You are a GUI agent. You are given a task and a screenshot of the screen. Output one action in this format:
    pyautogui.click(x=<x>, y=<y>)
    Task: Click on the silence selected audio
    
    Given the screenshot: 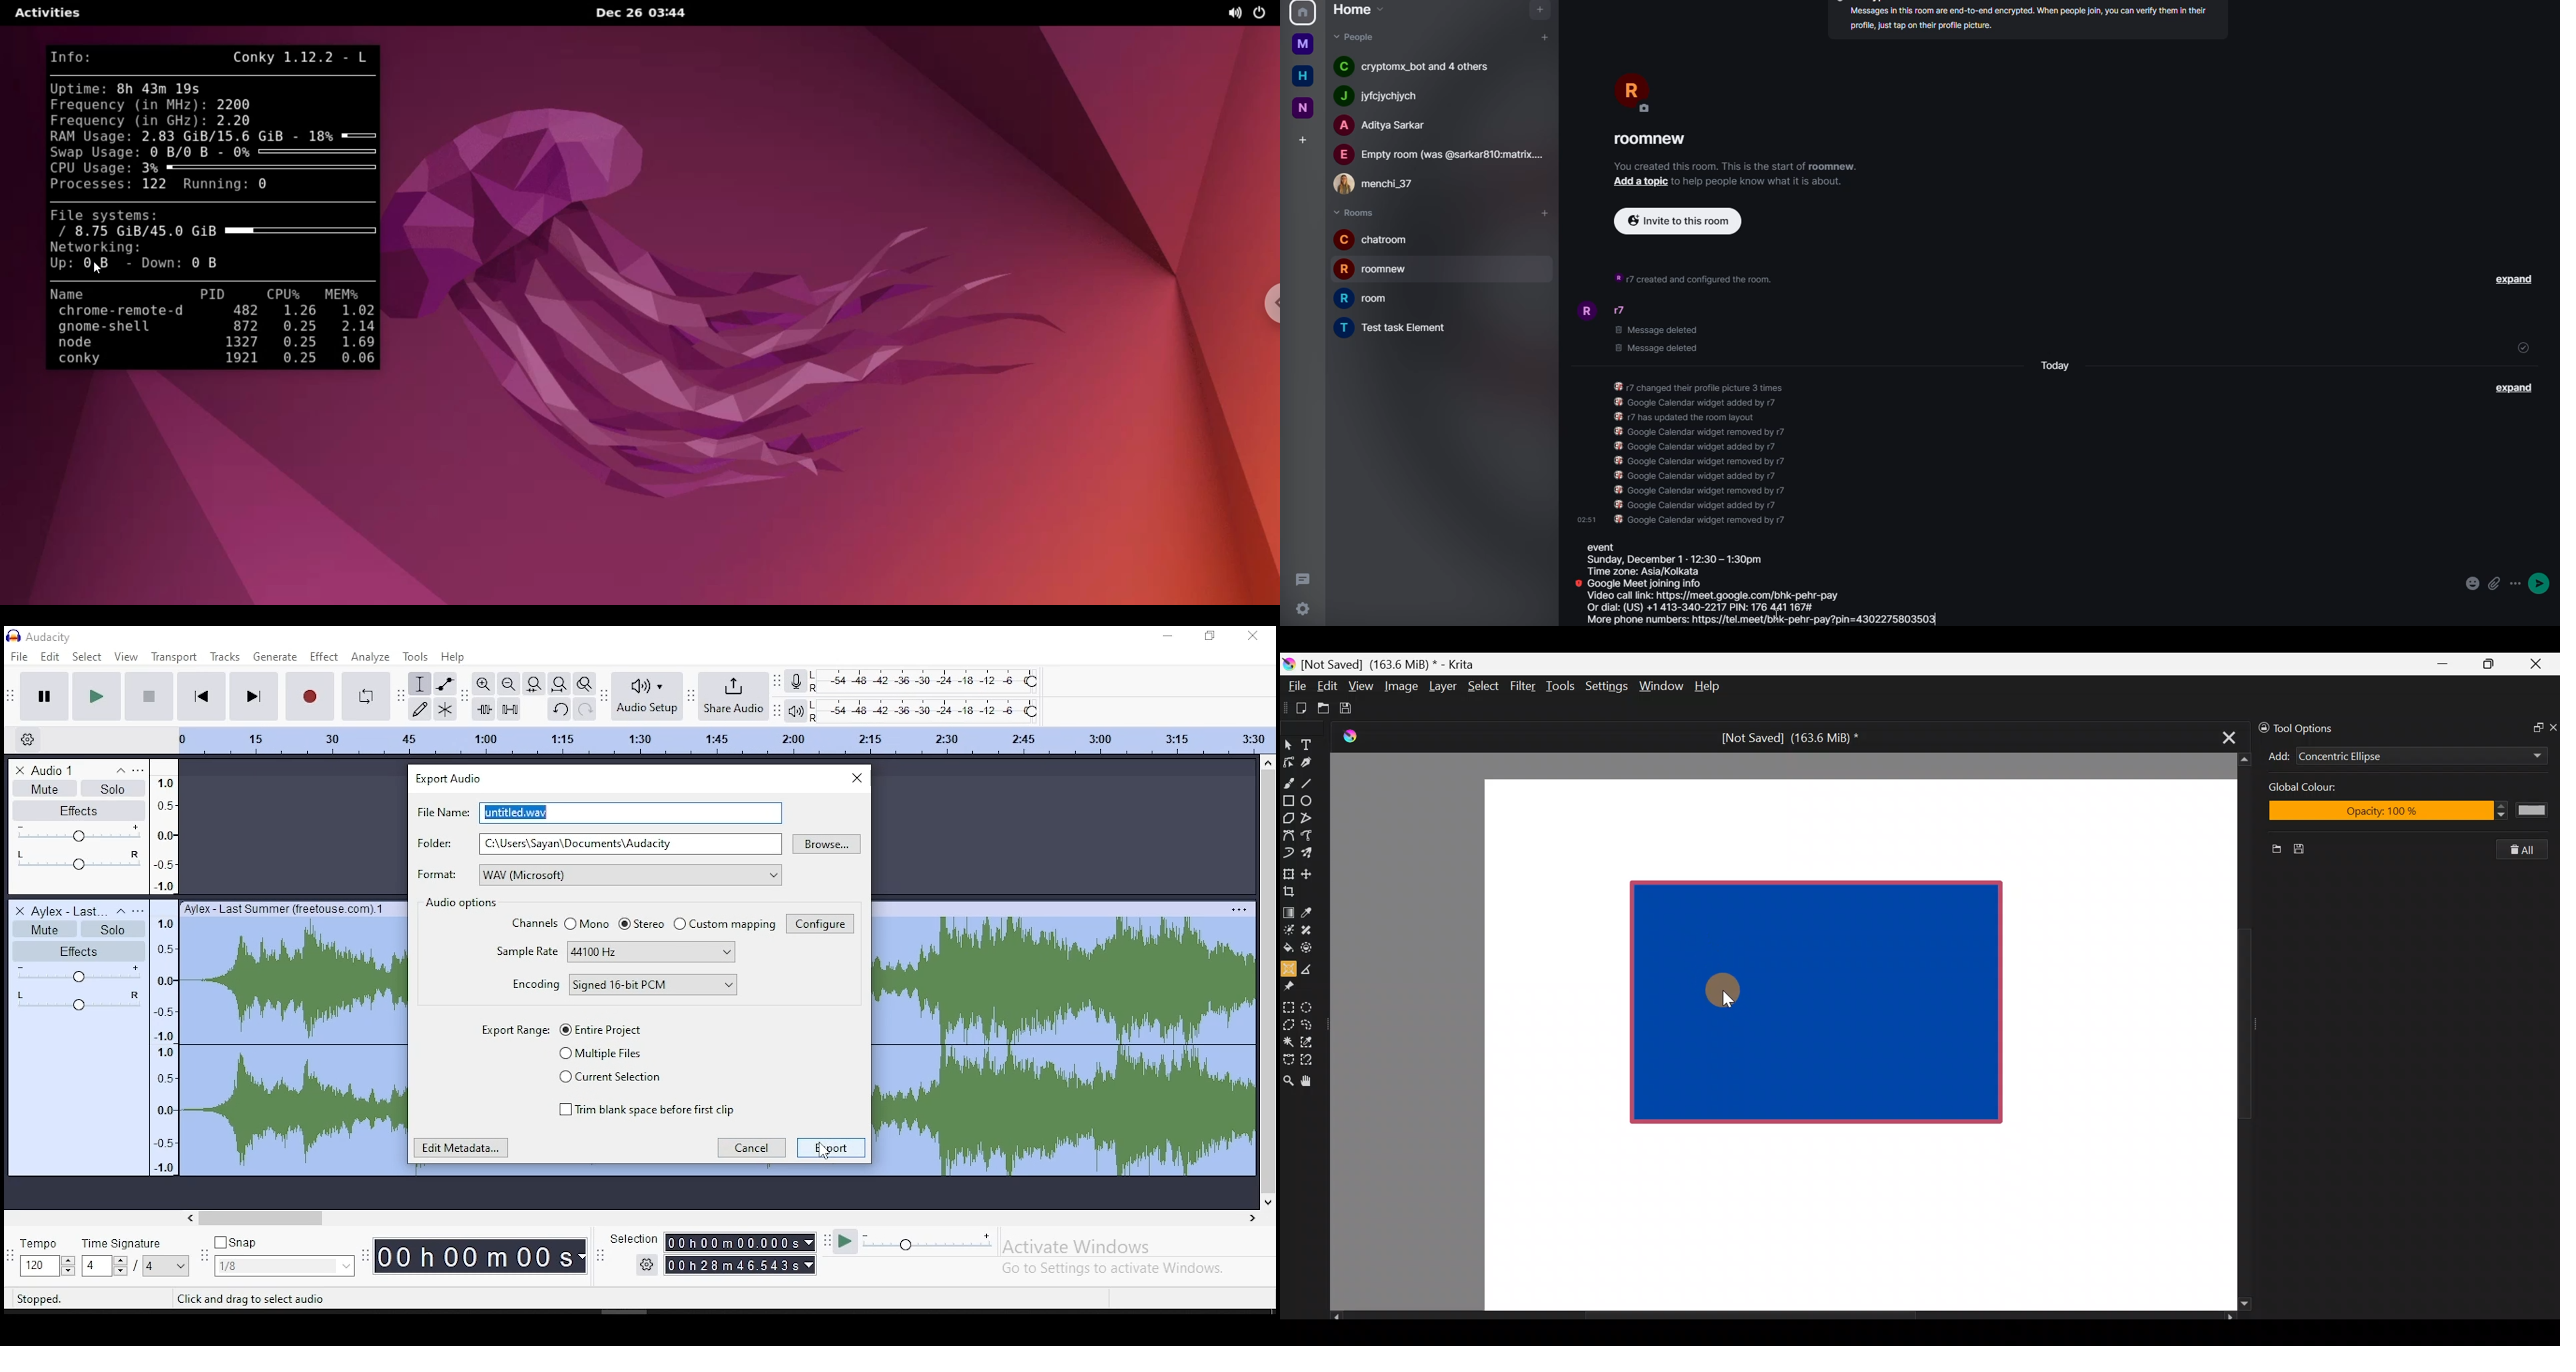 What is the action you would take?
    pyautogui.click(x=509, y=709)
    